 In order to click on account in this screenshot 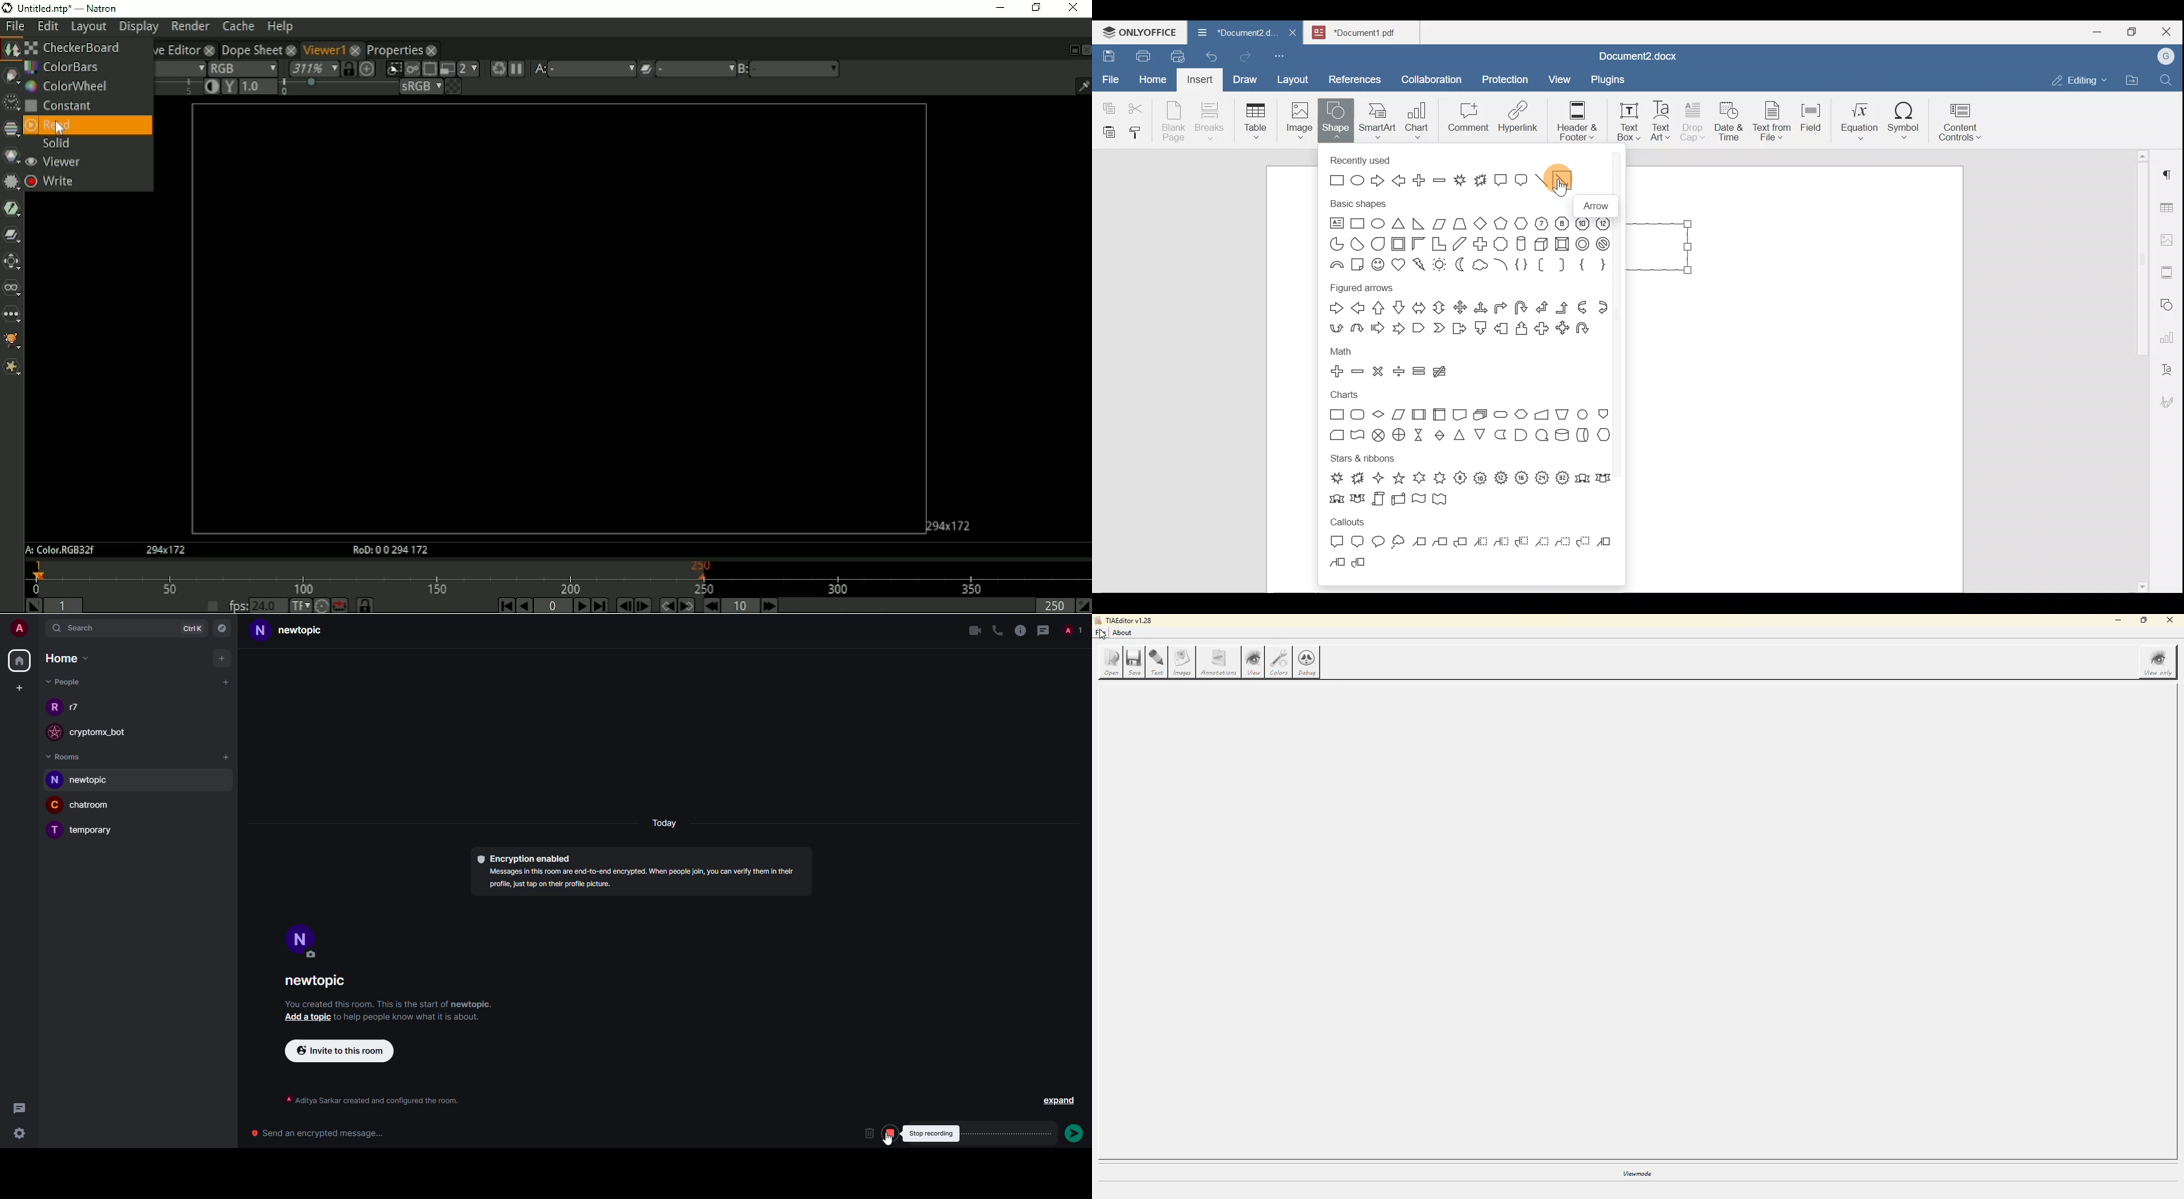, I will do `click(23, 630)`.